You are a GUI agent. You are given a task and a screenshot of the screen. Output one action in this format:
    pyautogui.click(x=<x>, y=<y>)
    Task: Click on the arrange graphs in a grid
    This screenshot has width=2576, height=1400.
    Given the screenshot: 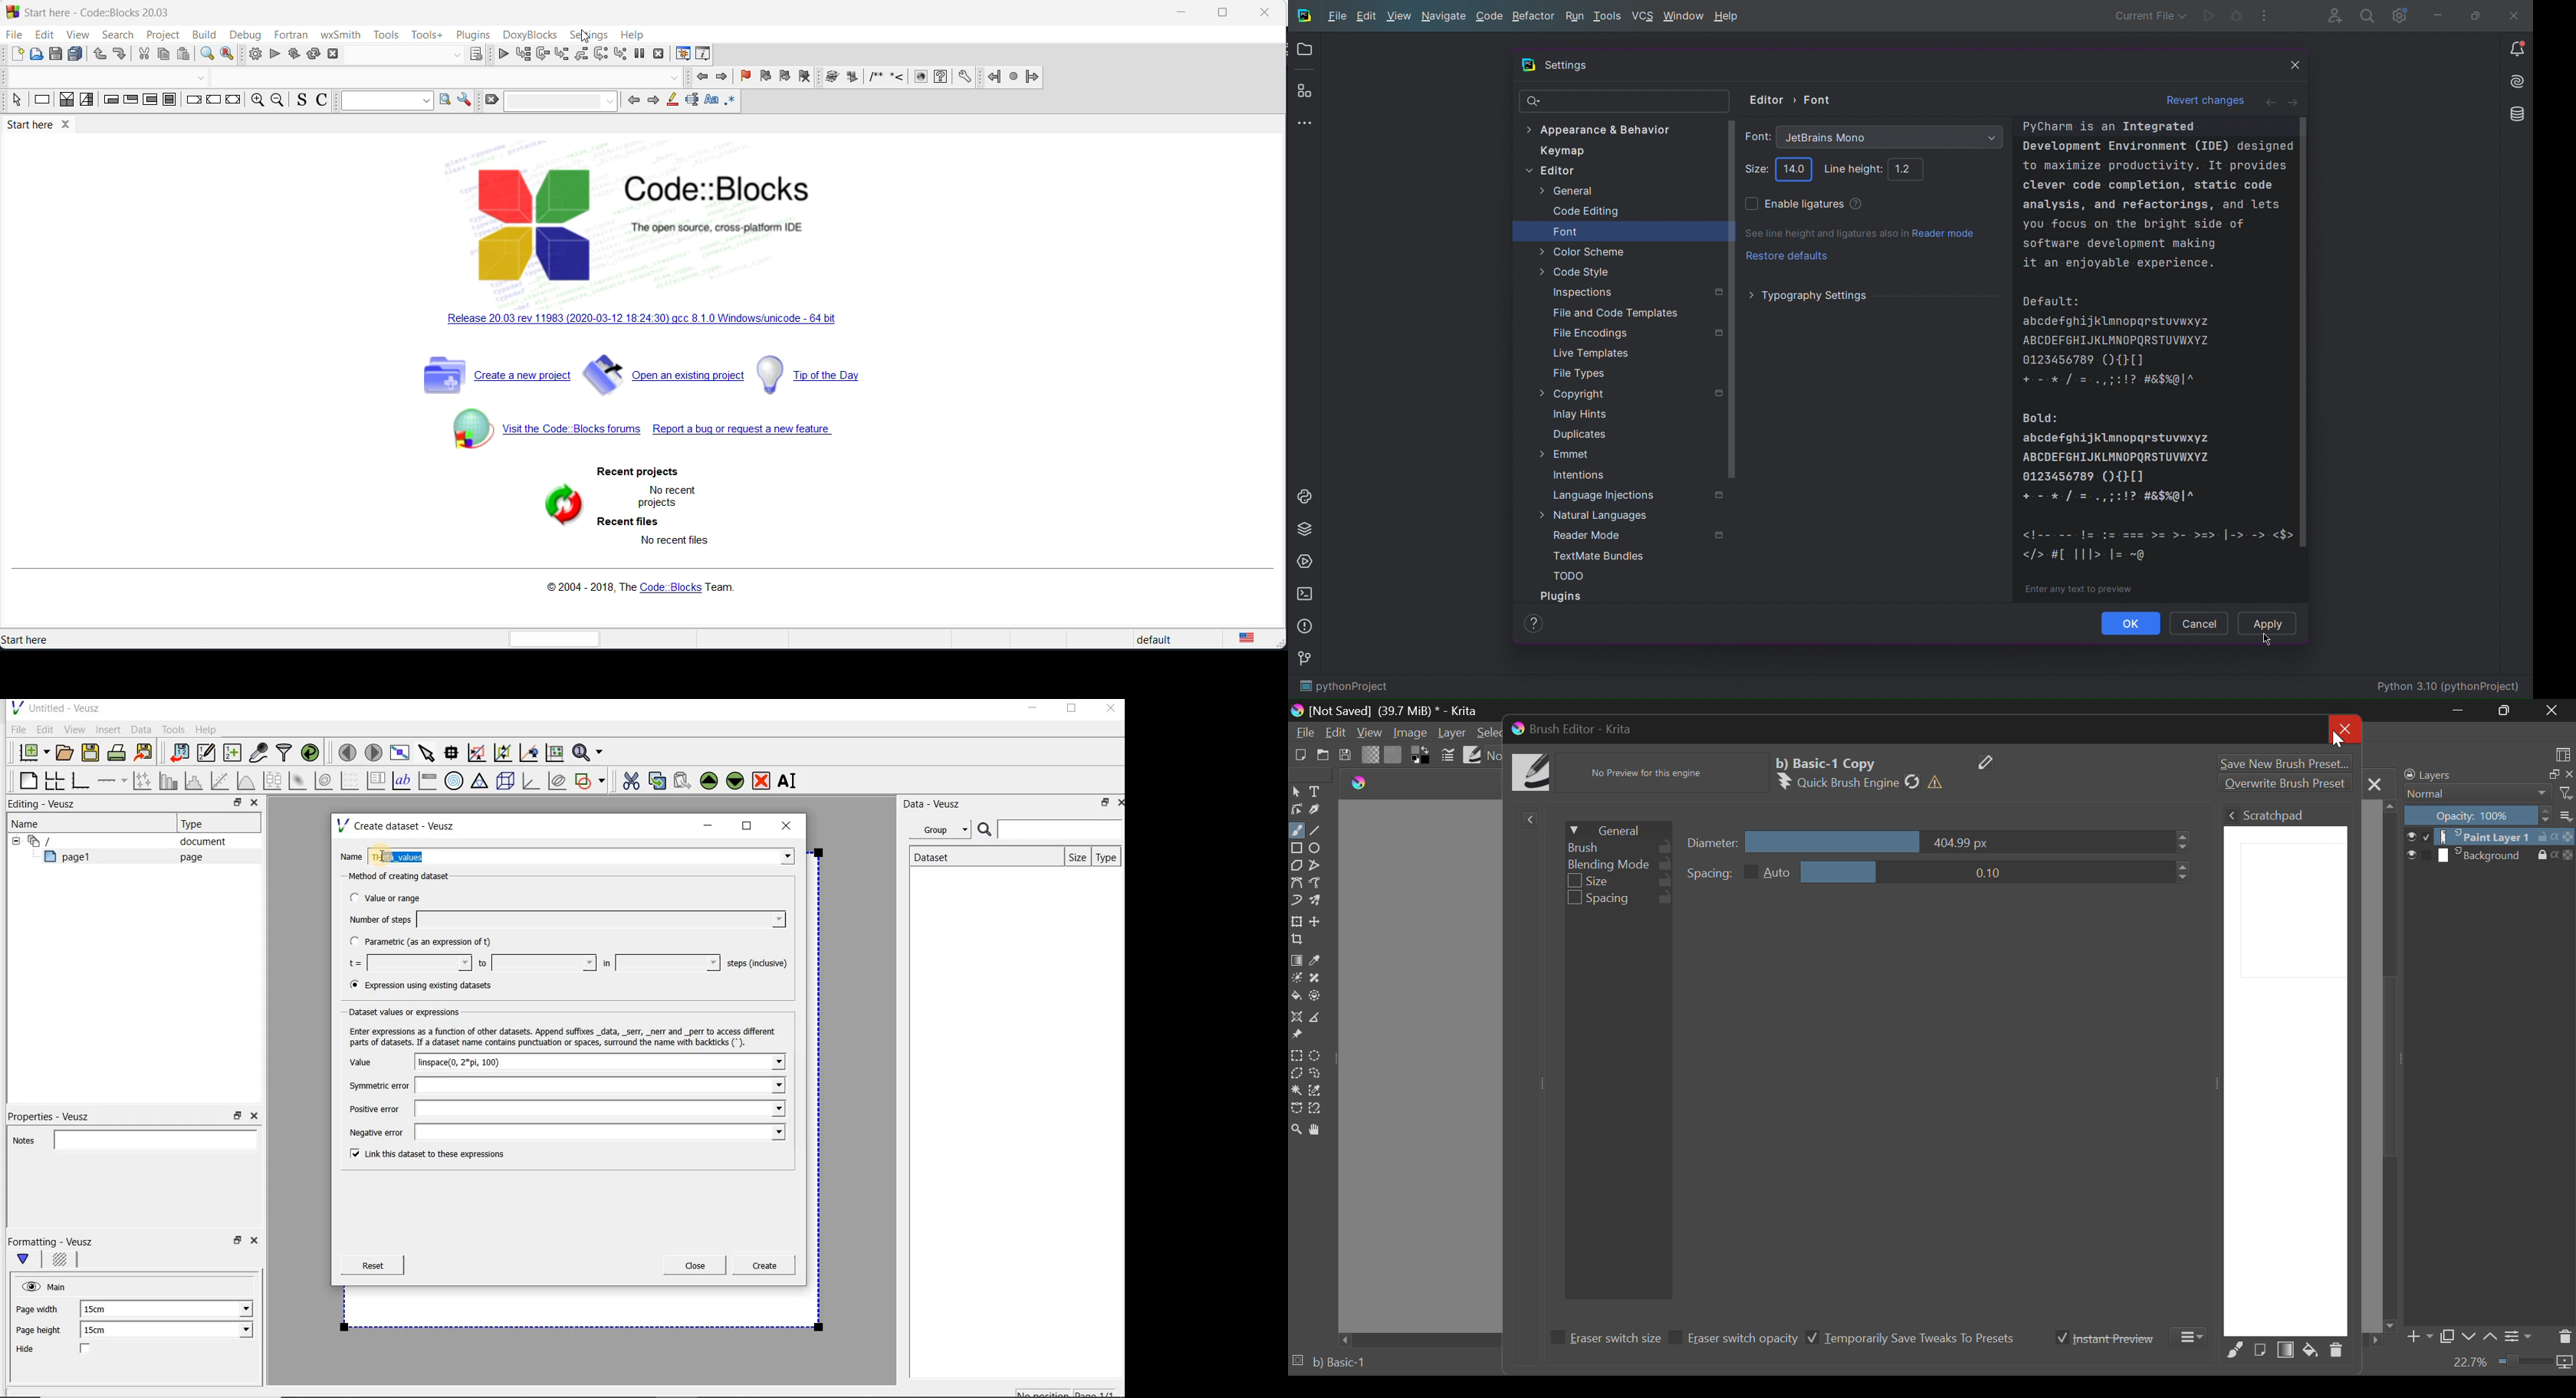 What is the action you would take?
    pyautogui.click(x=54, y=780)
    